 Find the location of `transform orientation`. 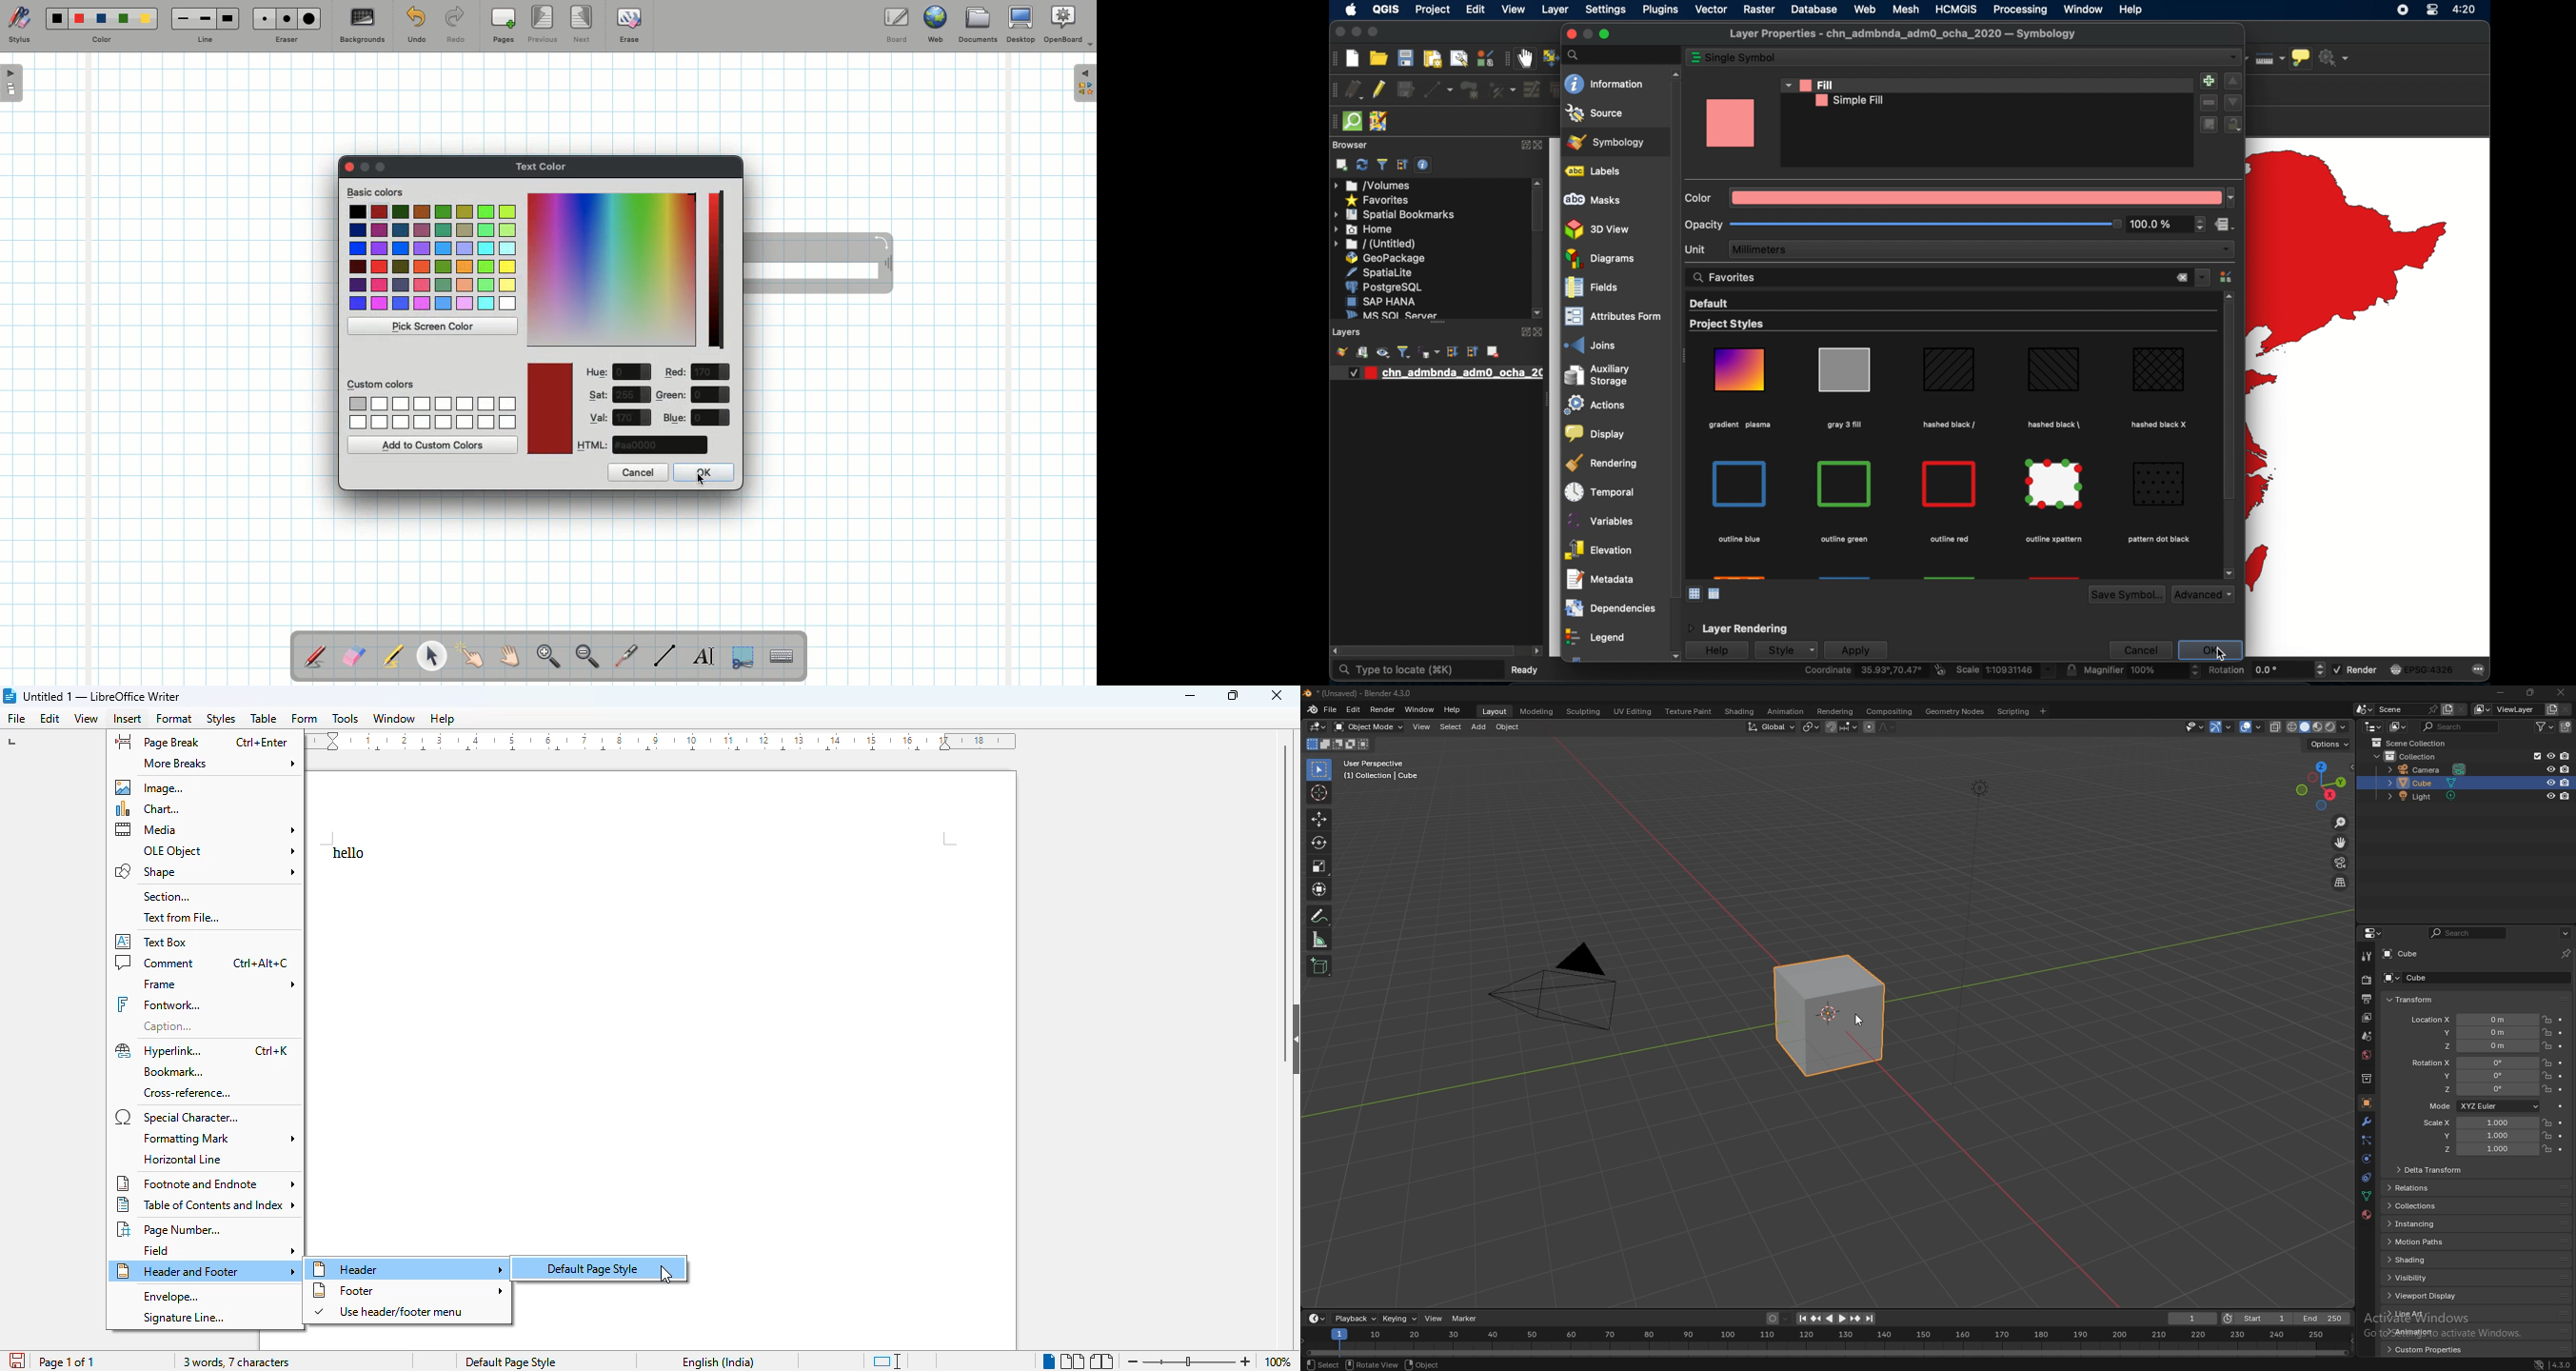

transform orientation is located at coordinates (1771, 727).